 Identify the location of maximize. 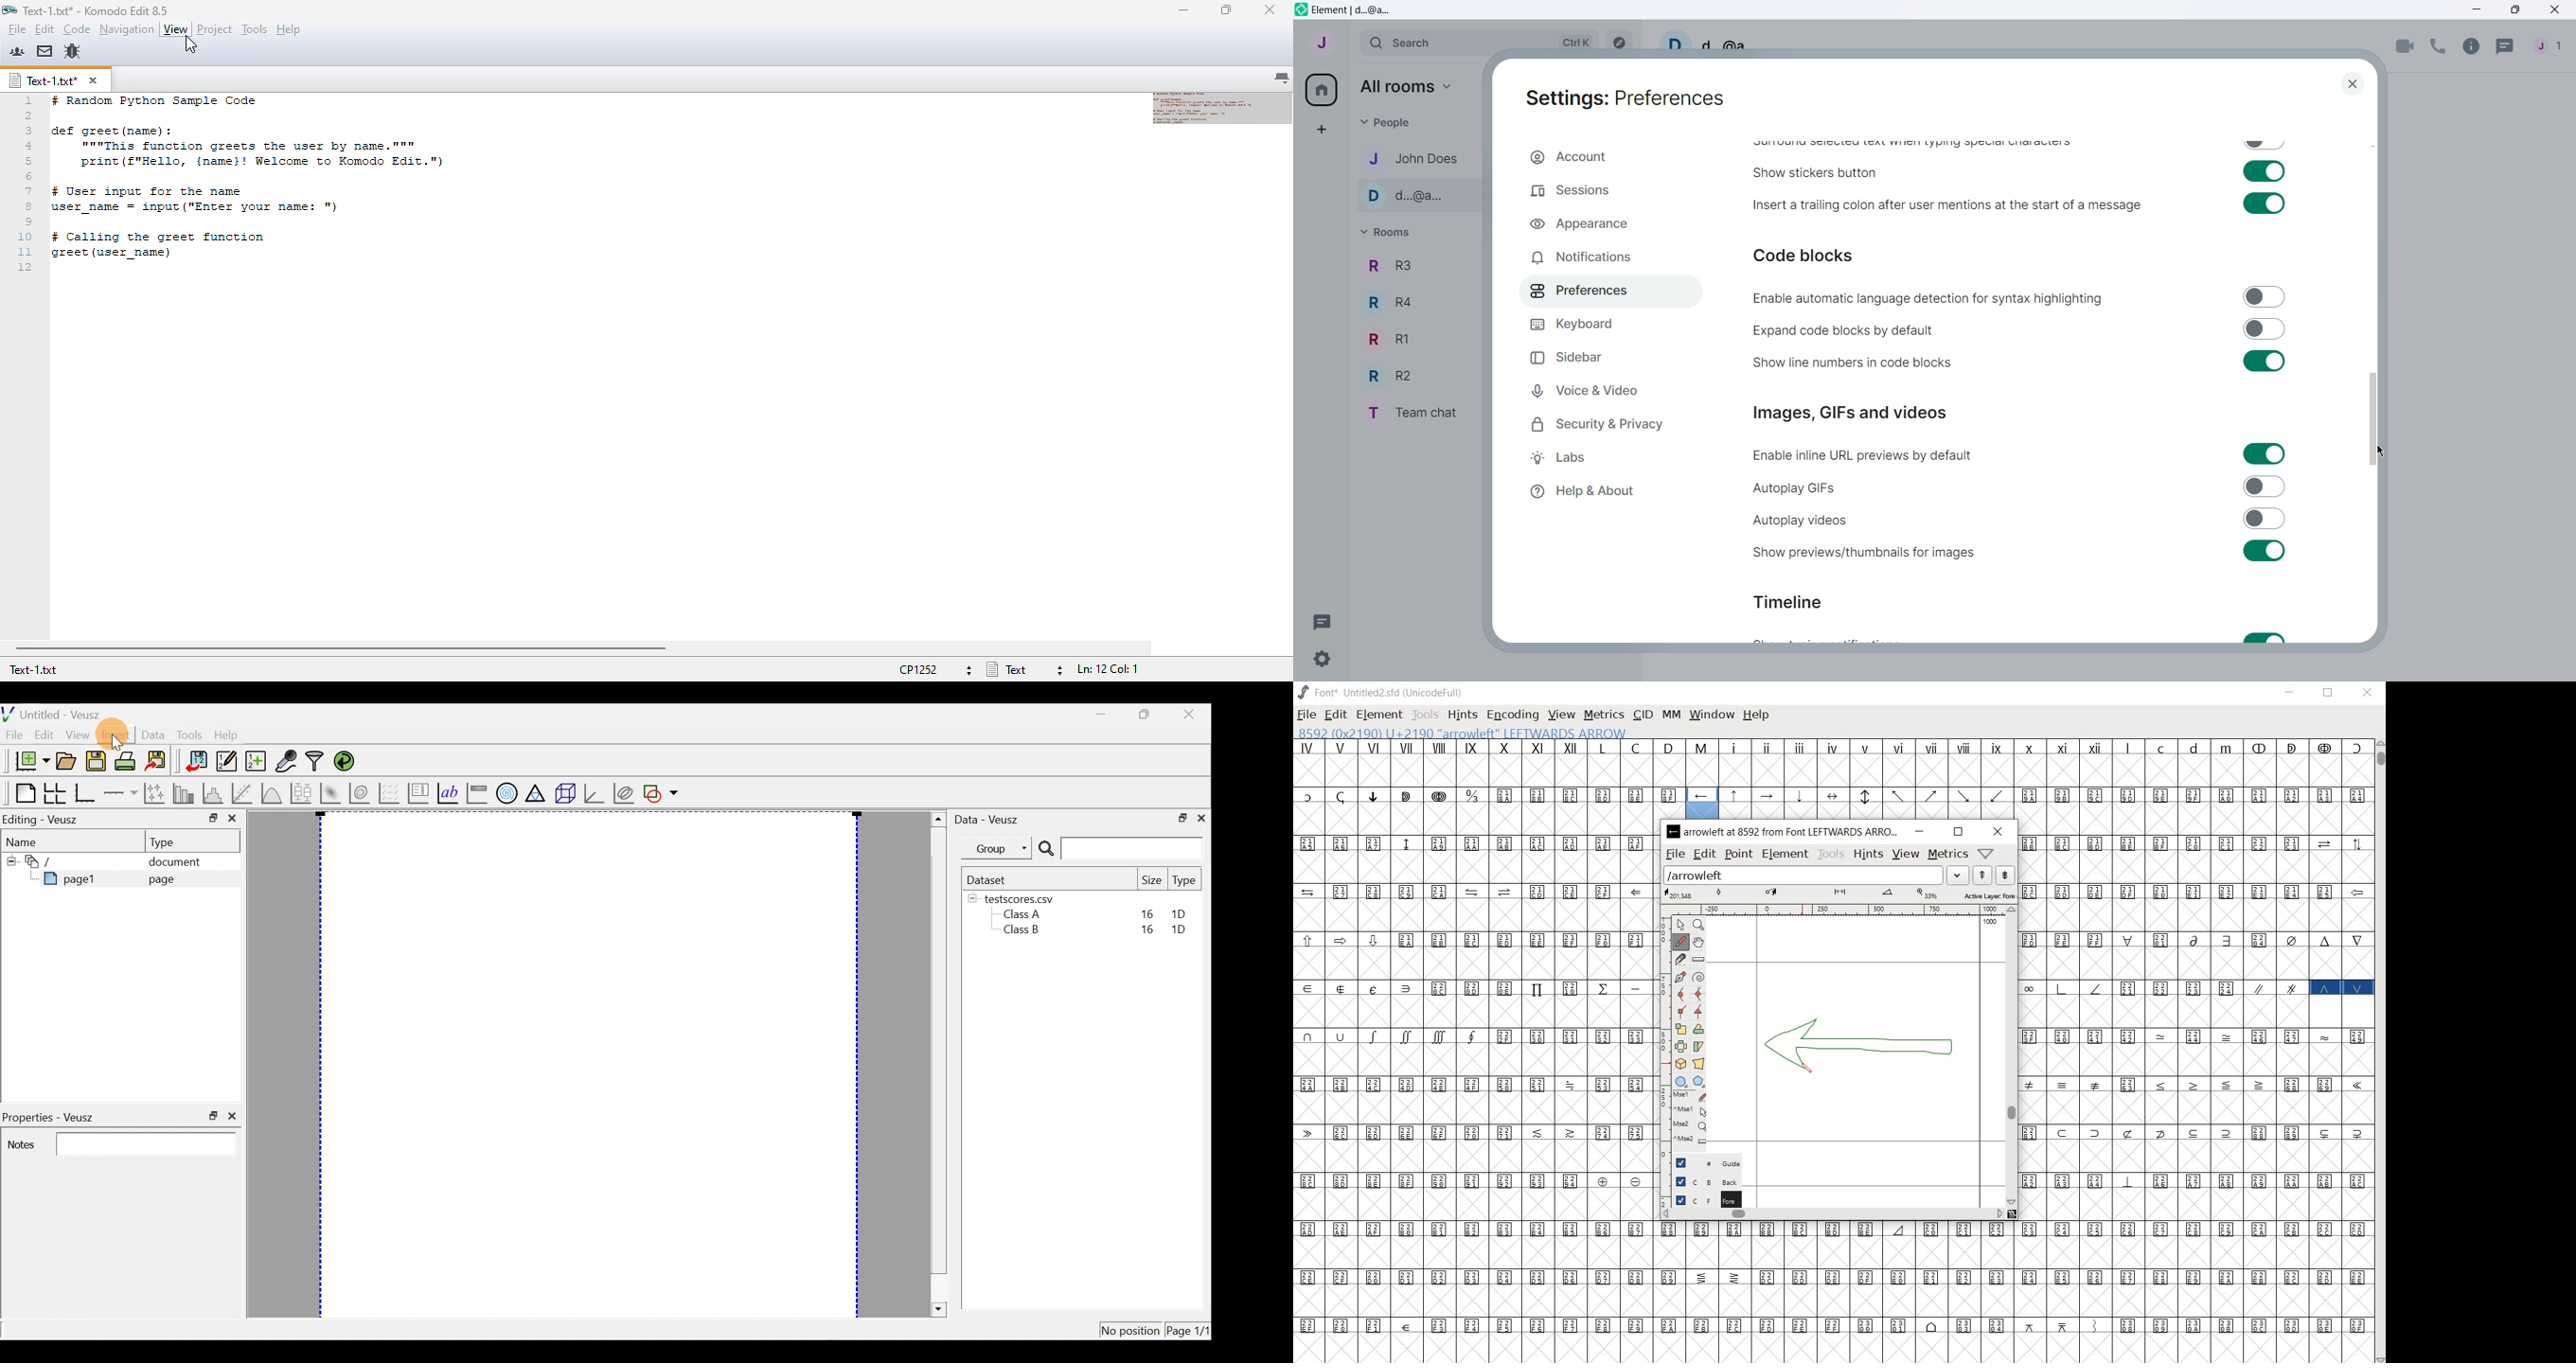
(1226, 9).